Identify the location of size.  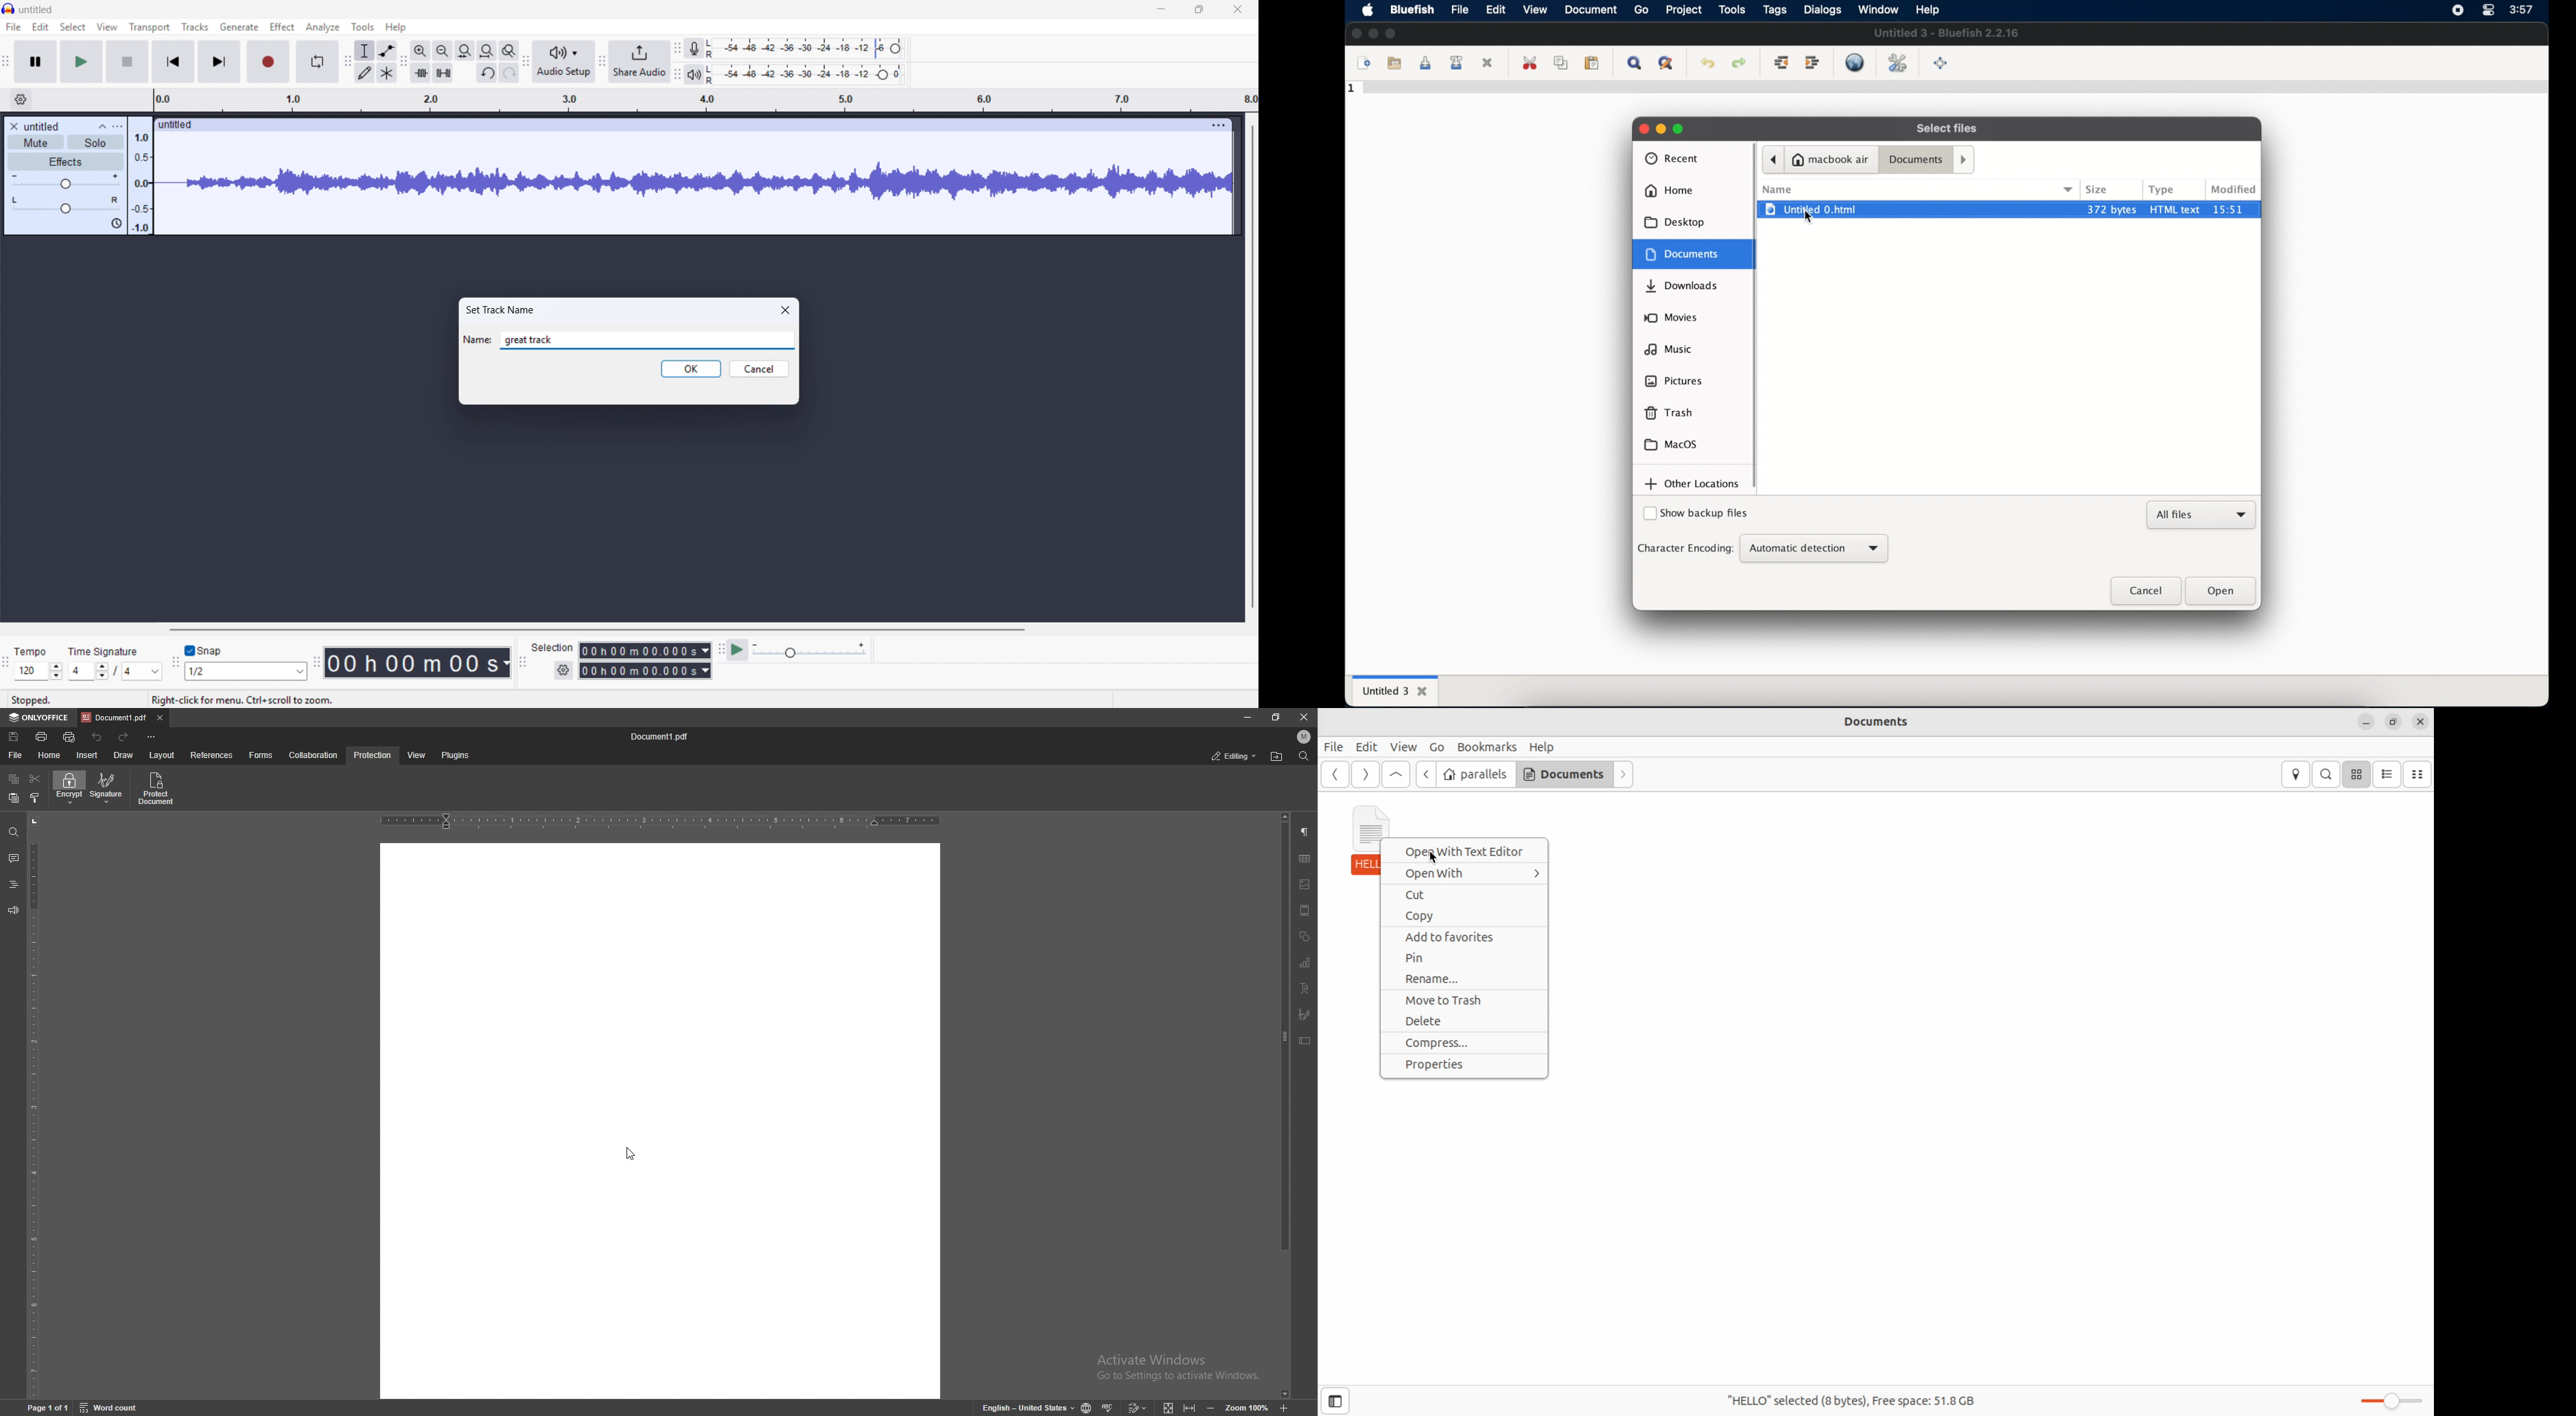
(2098, 189).